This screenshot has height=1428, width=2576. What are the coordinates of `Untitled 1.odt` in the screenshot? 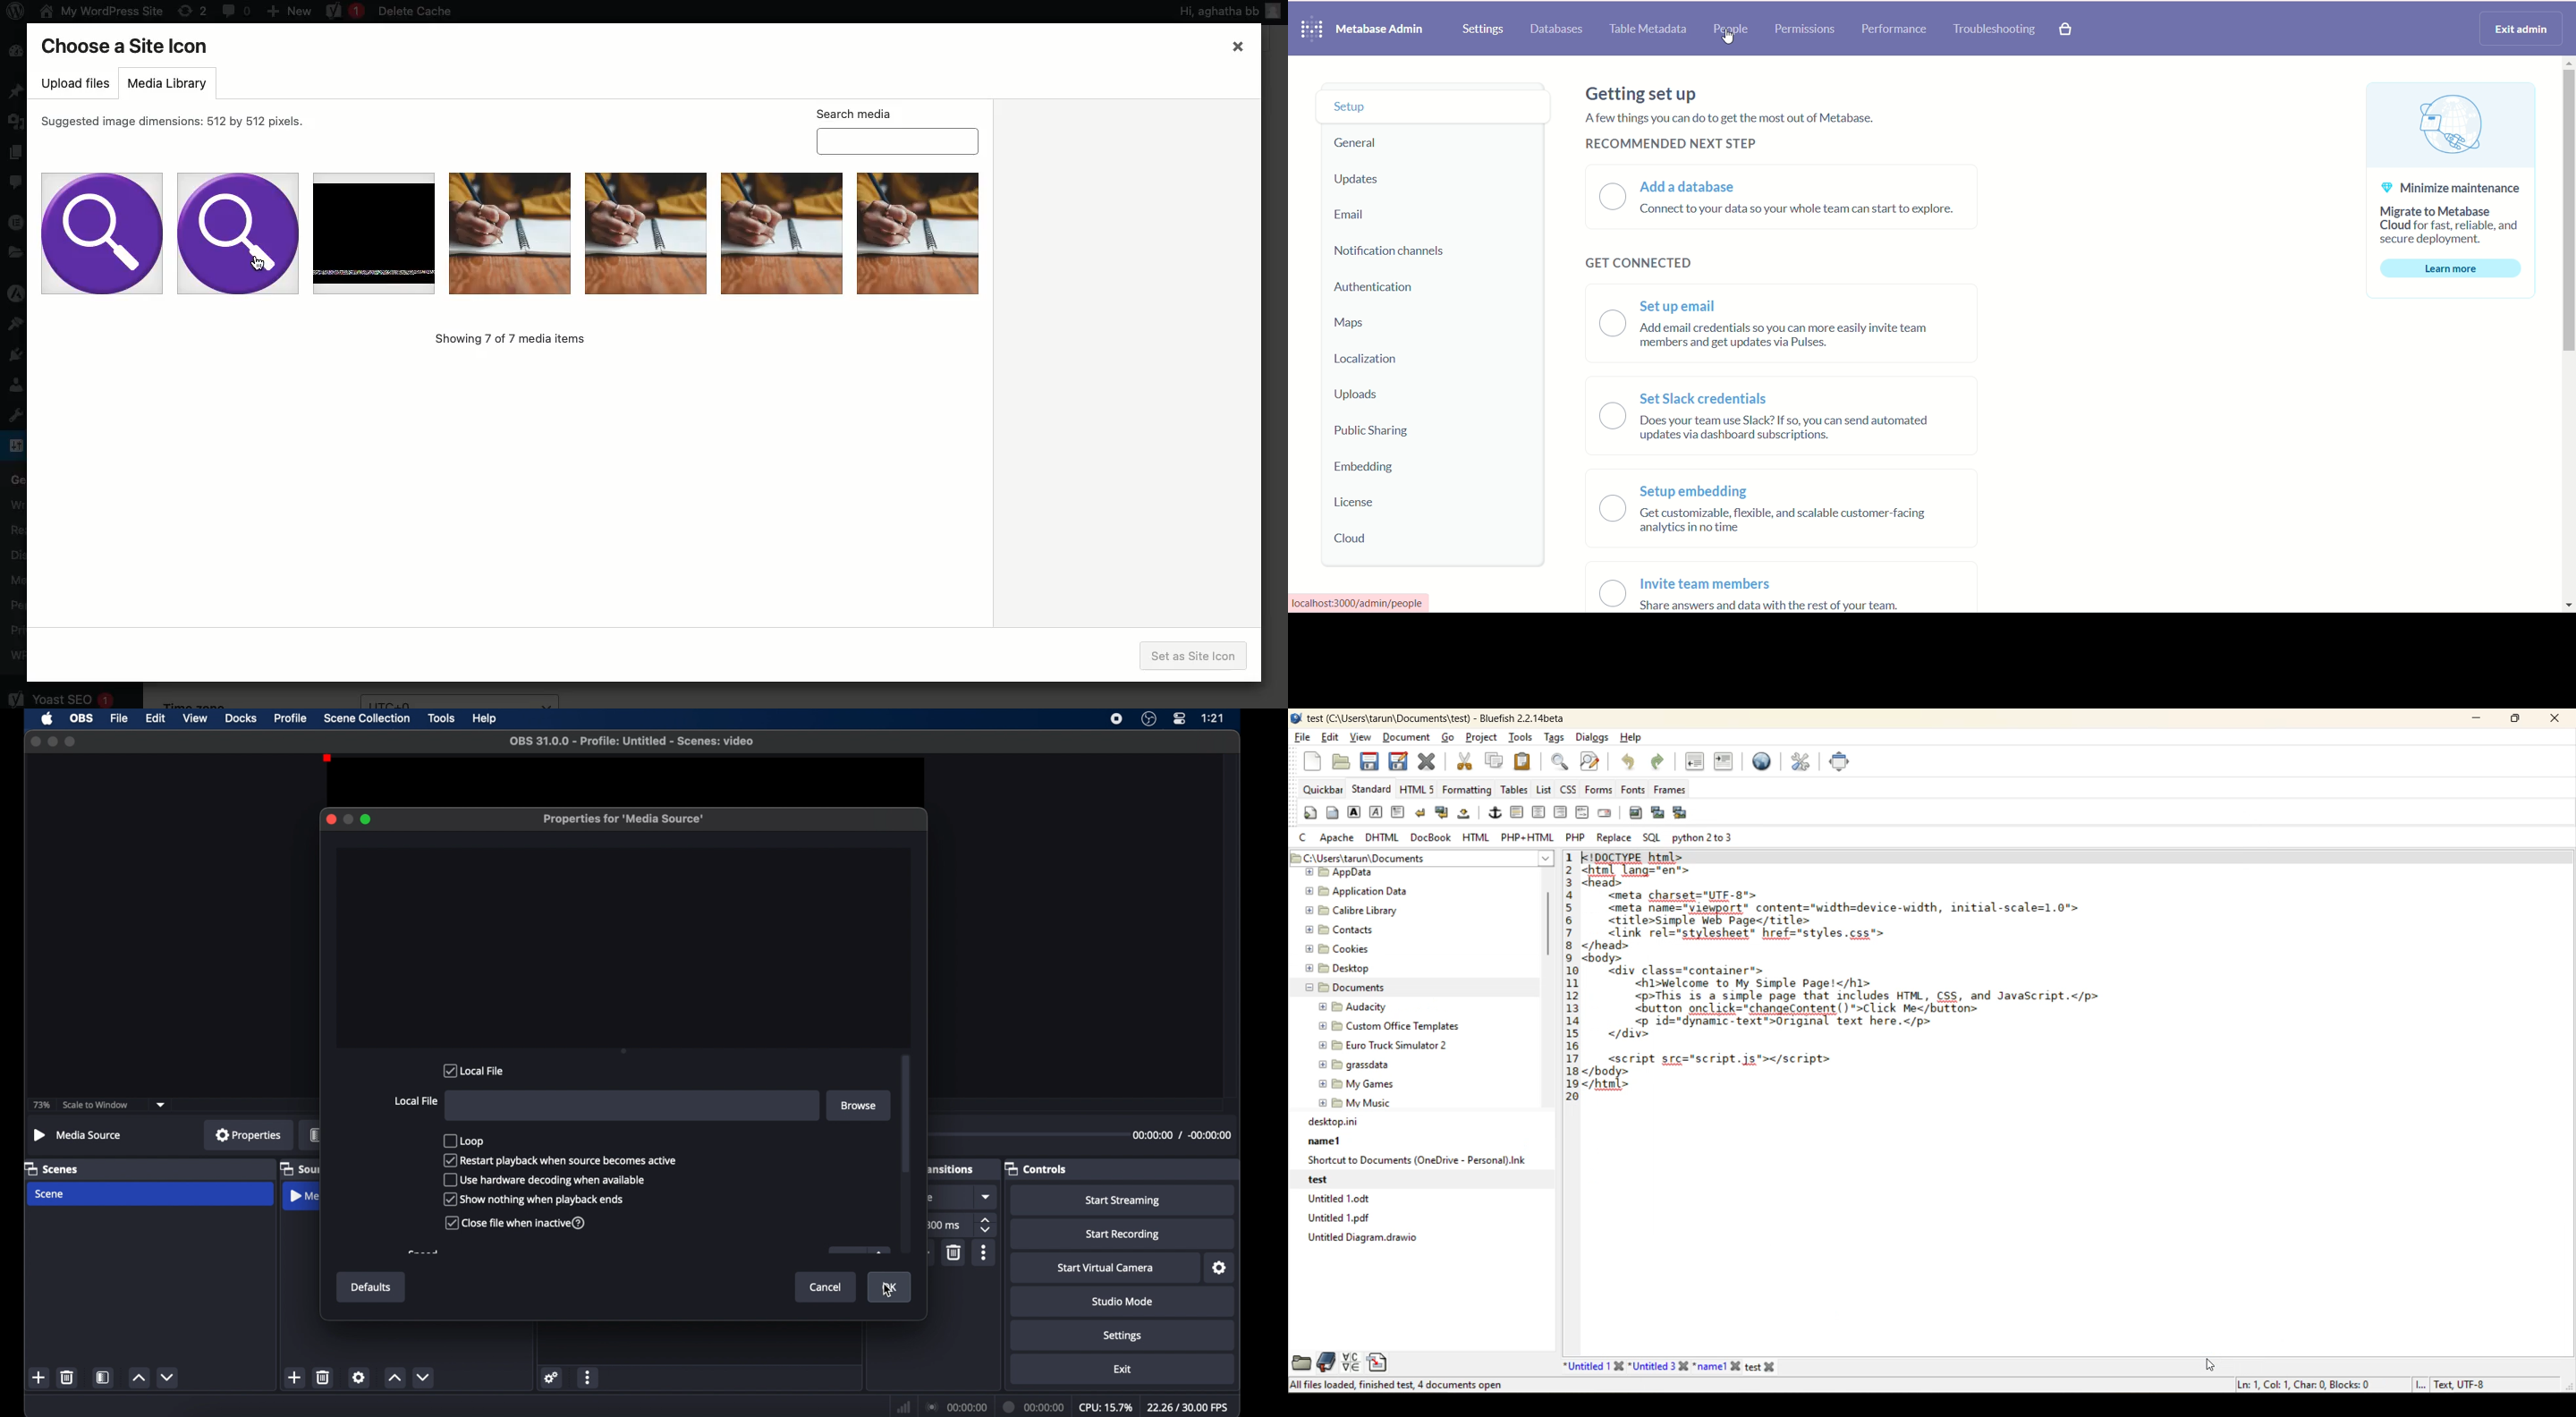 It's located at (1421, 1198).